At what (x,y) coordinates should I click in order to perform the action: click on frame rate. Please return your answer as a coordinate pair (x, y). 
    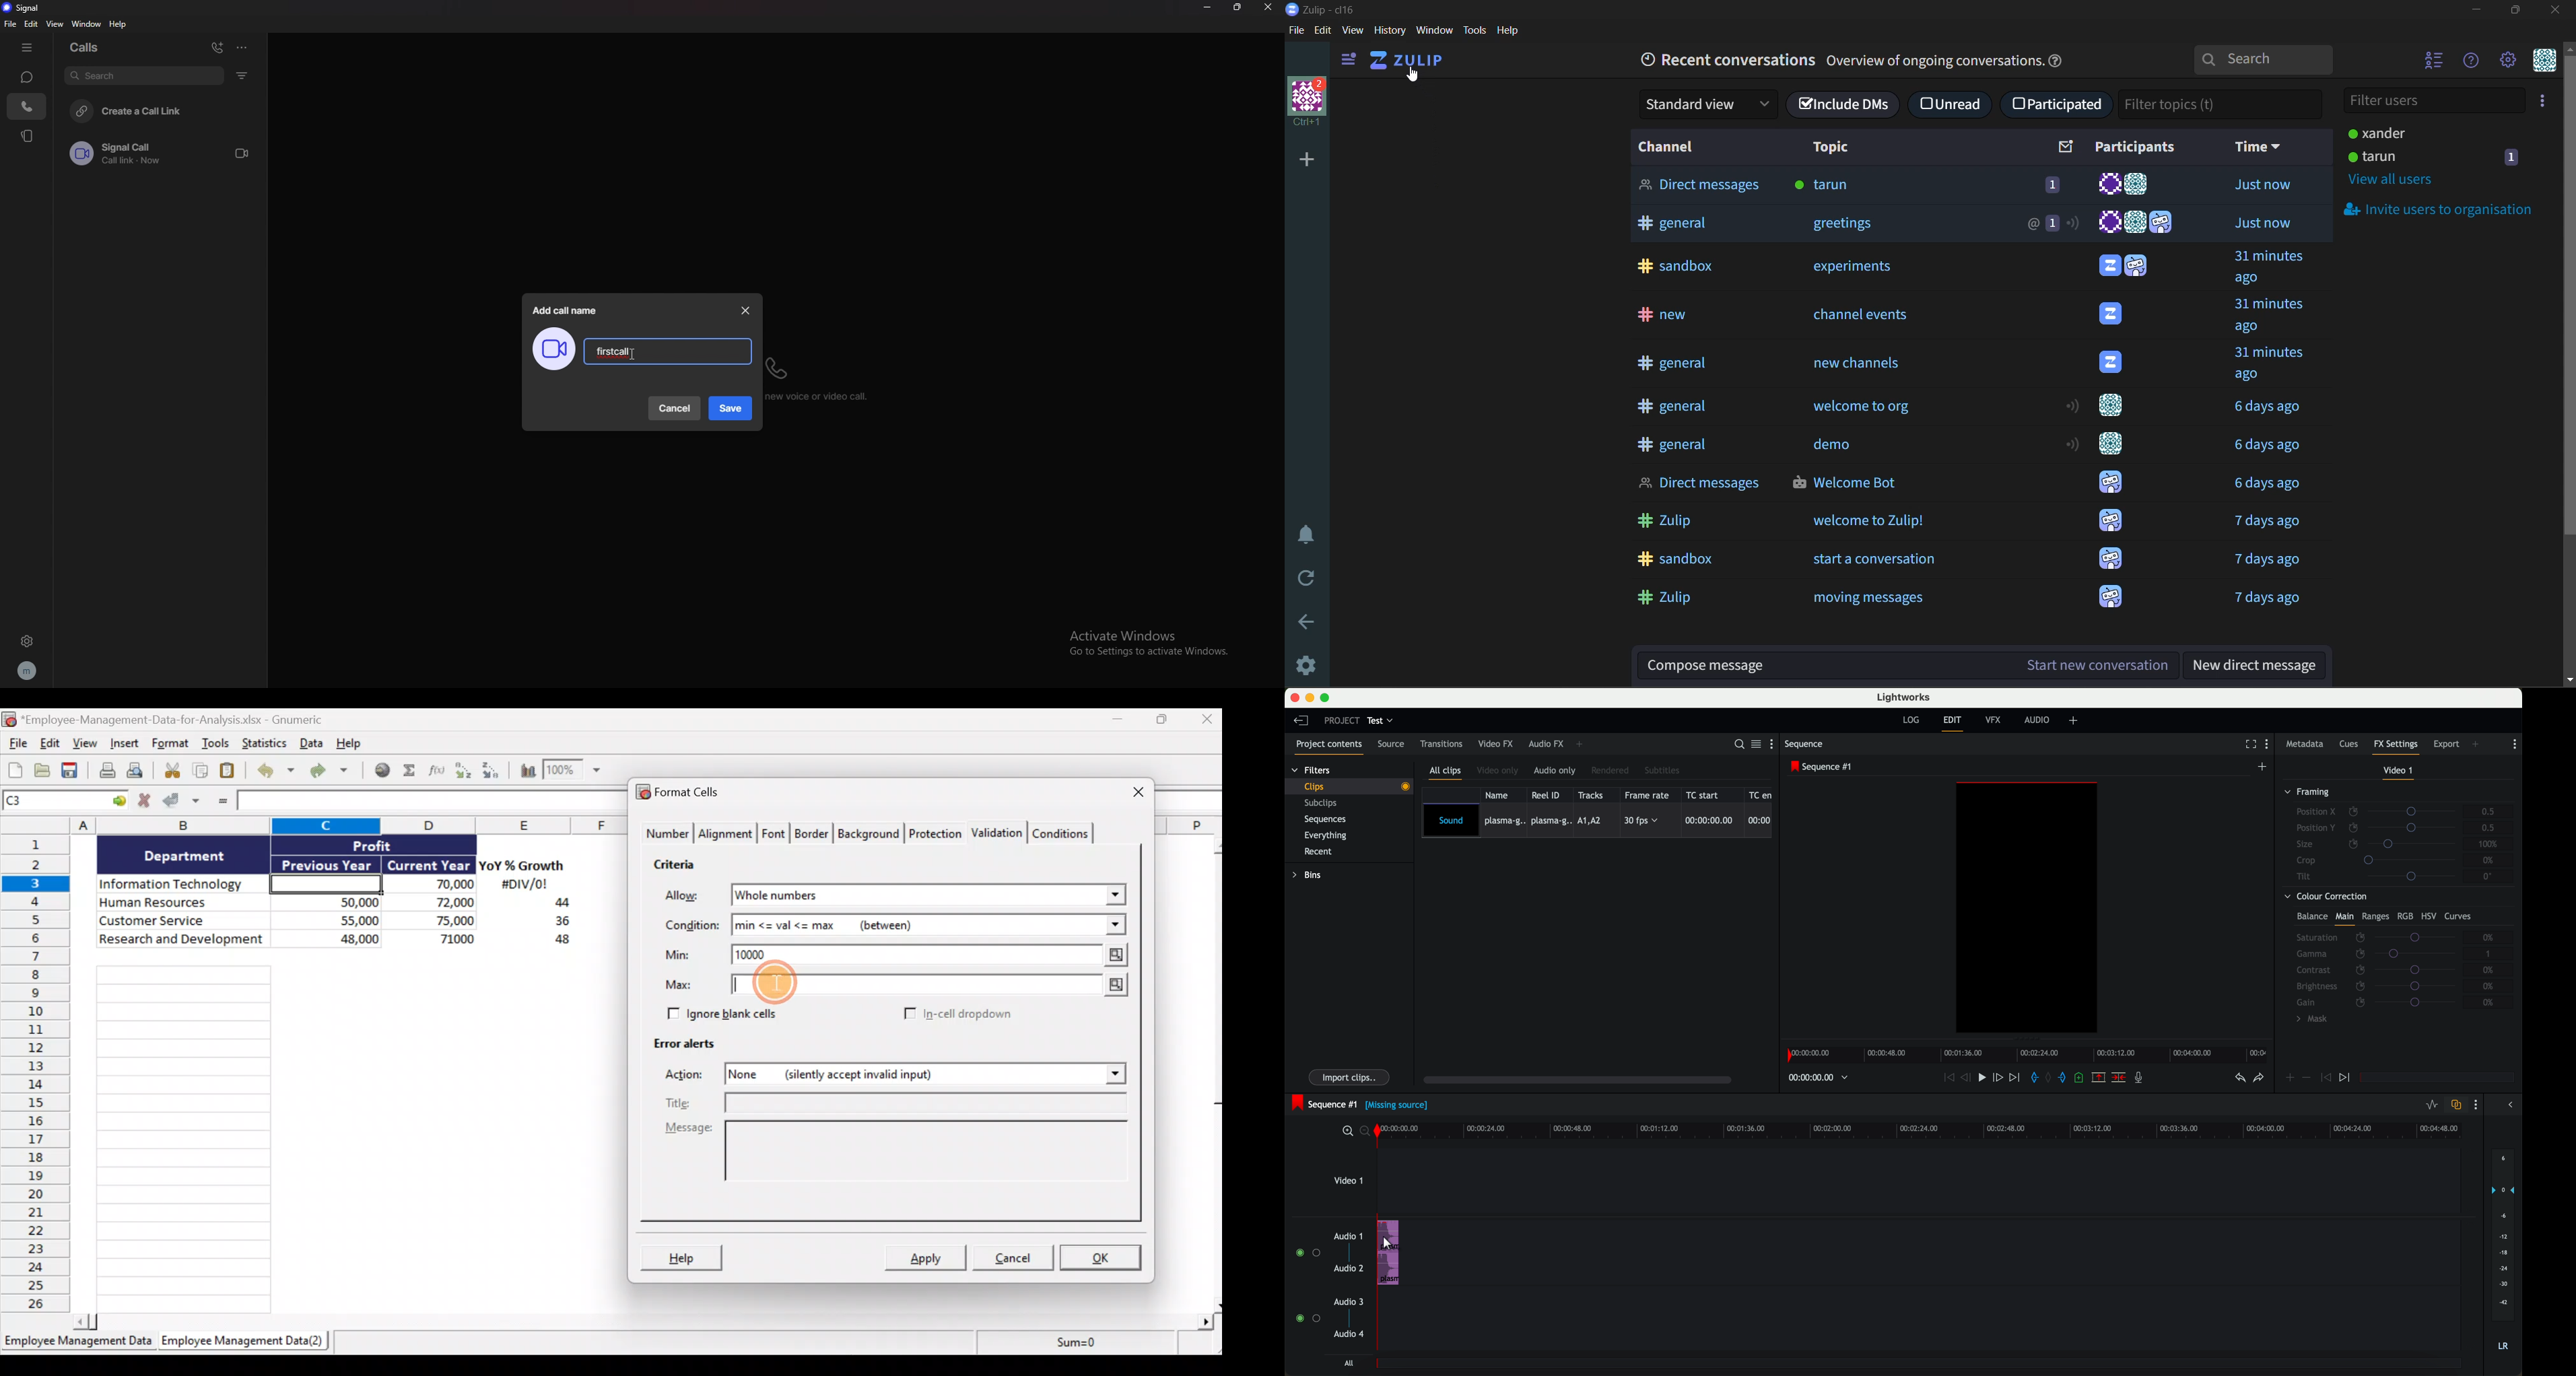
    Looking at the image, I should click on (1649, 795).